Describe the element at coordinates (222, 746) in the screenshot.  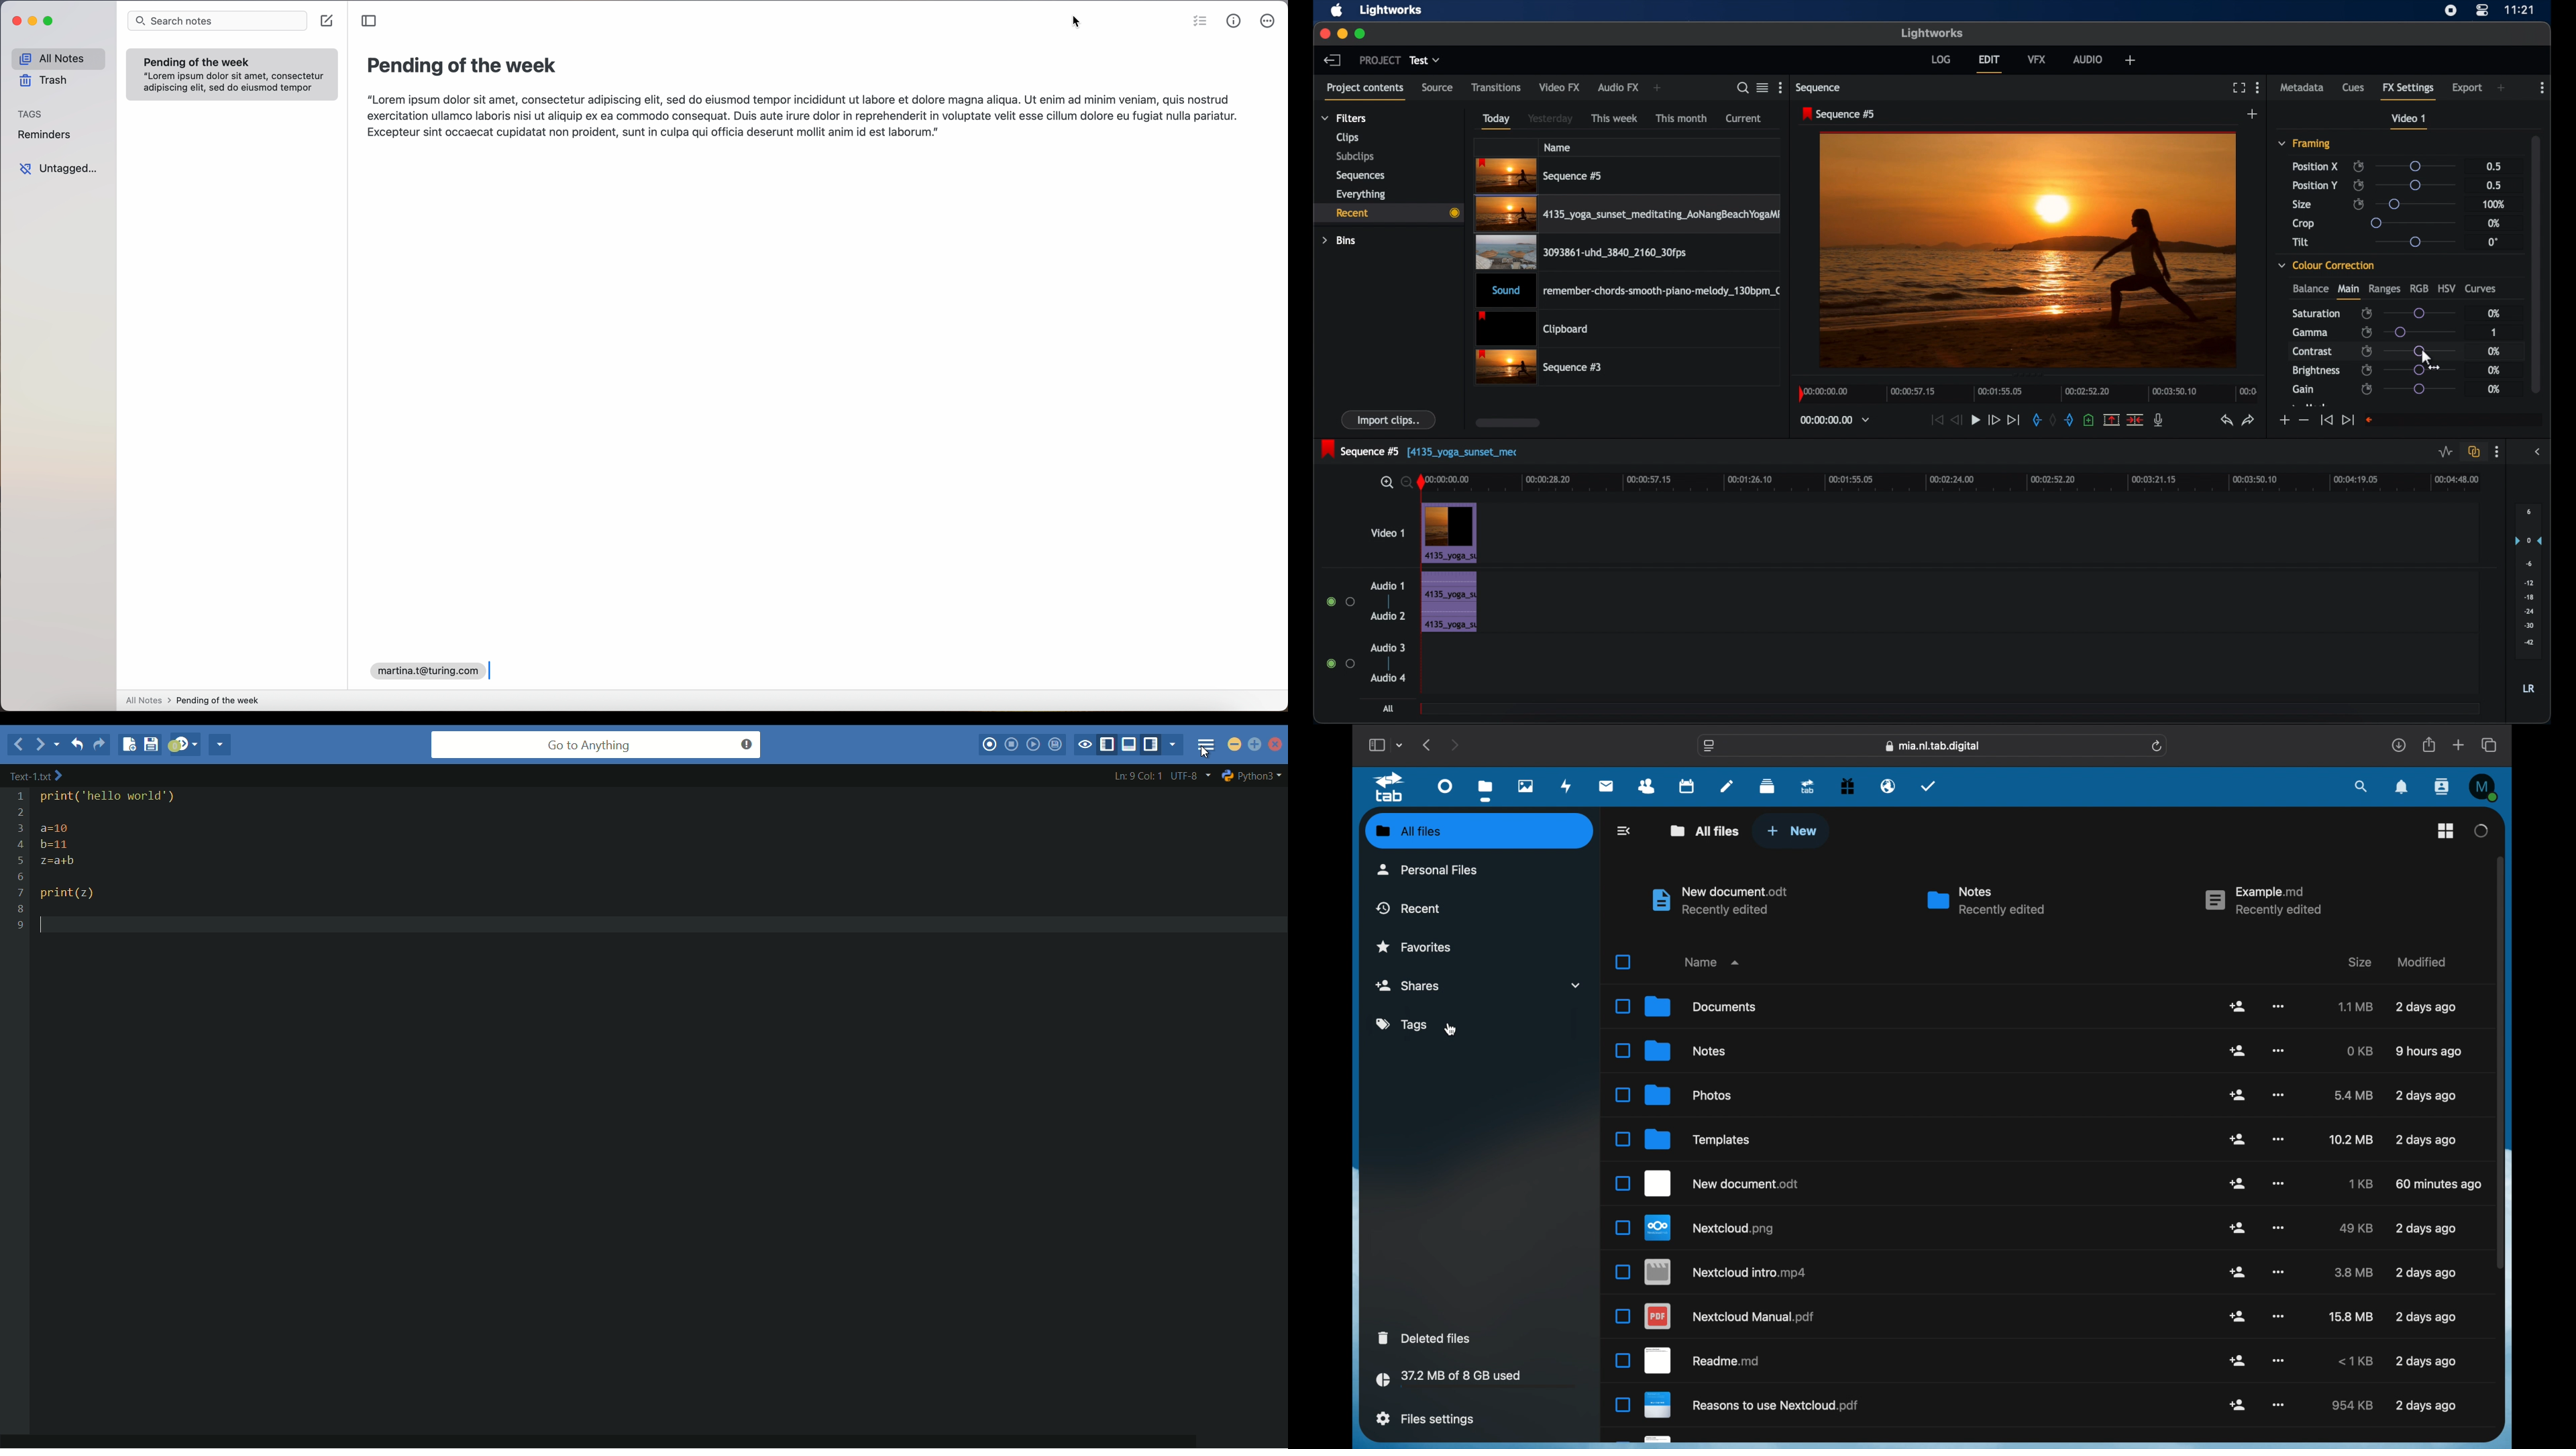
I see `share current file` at that location.